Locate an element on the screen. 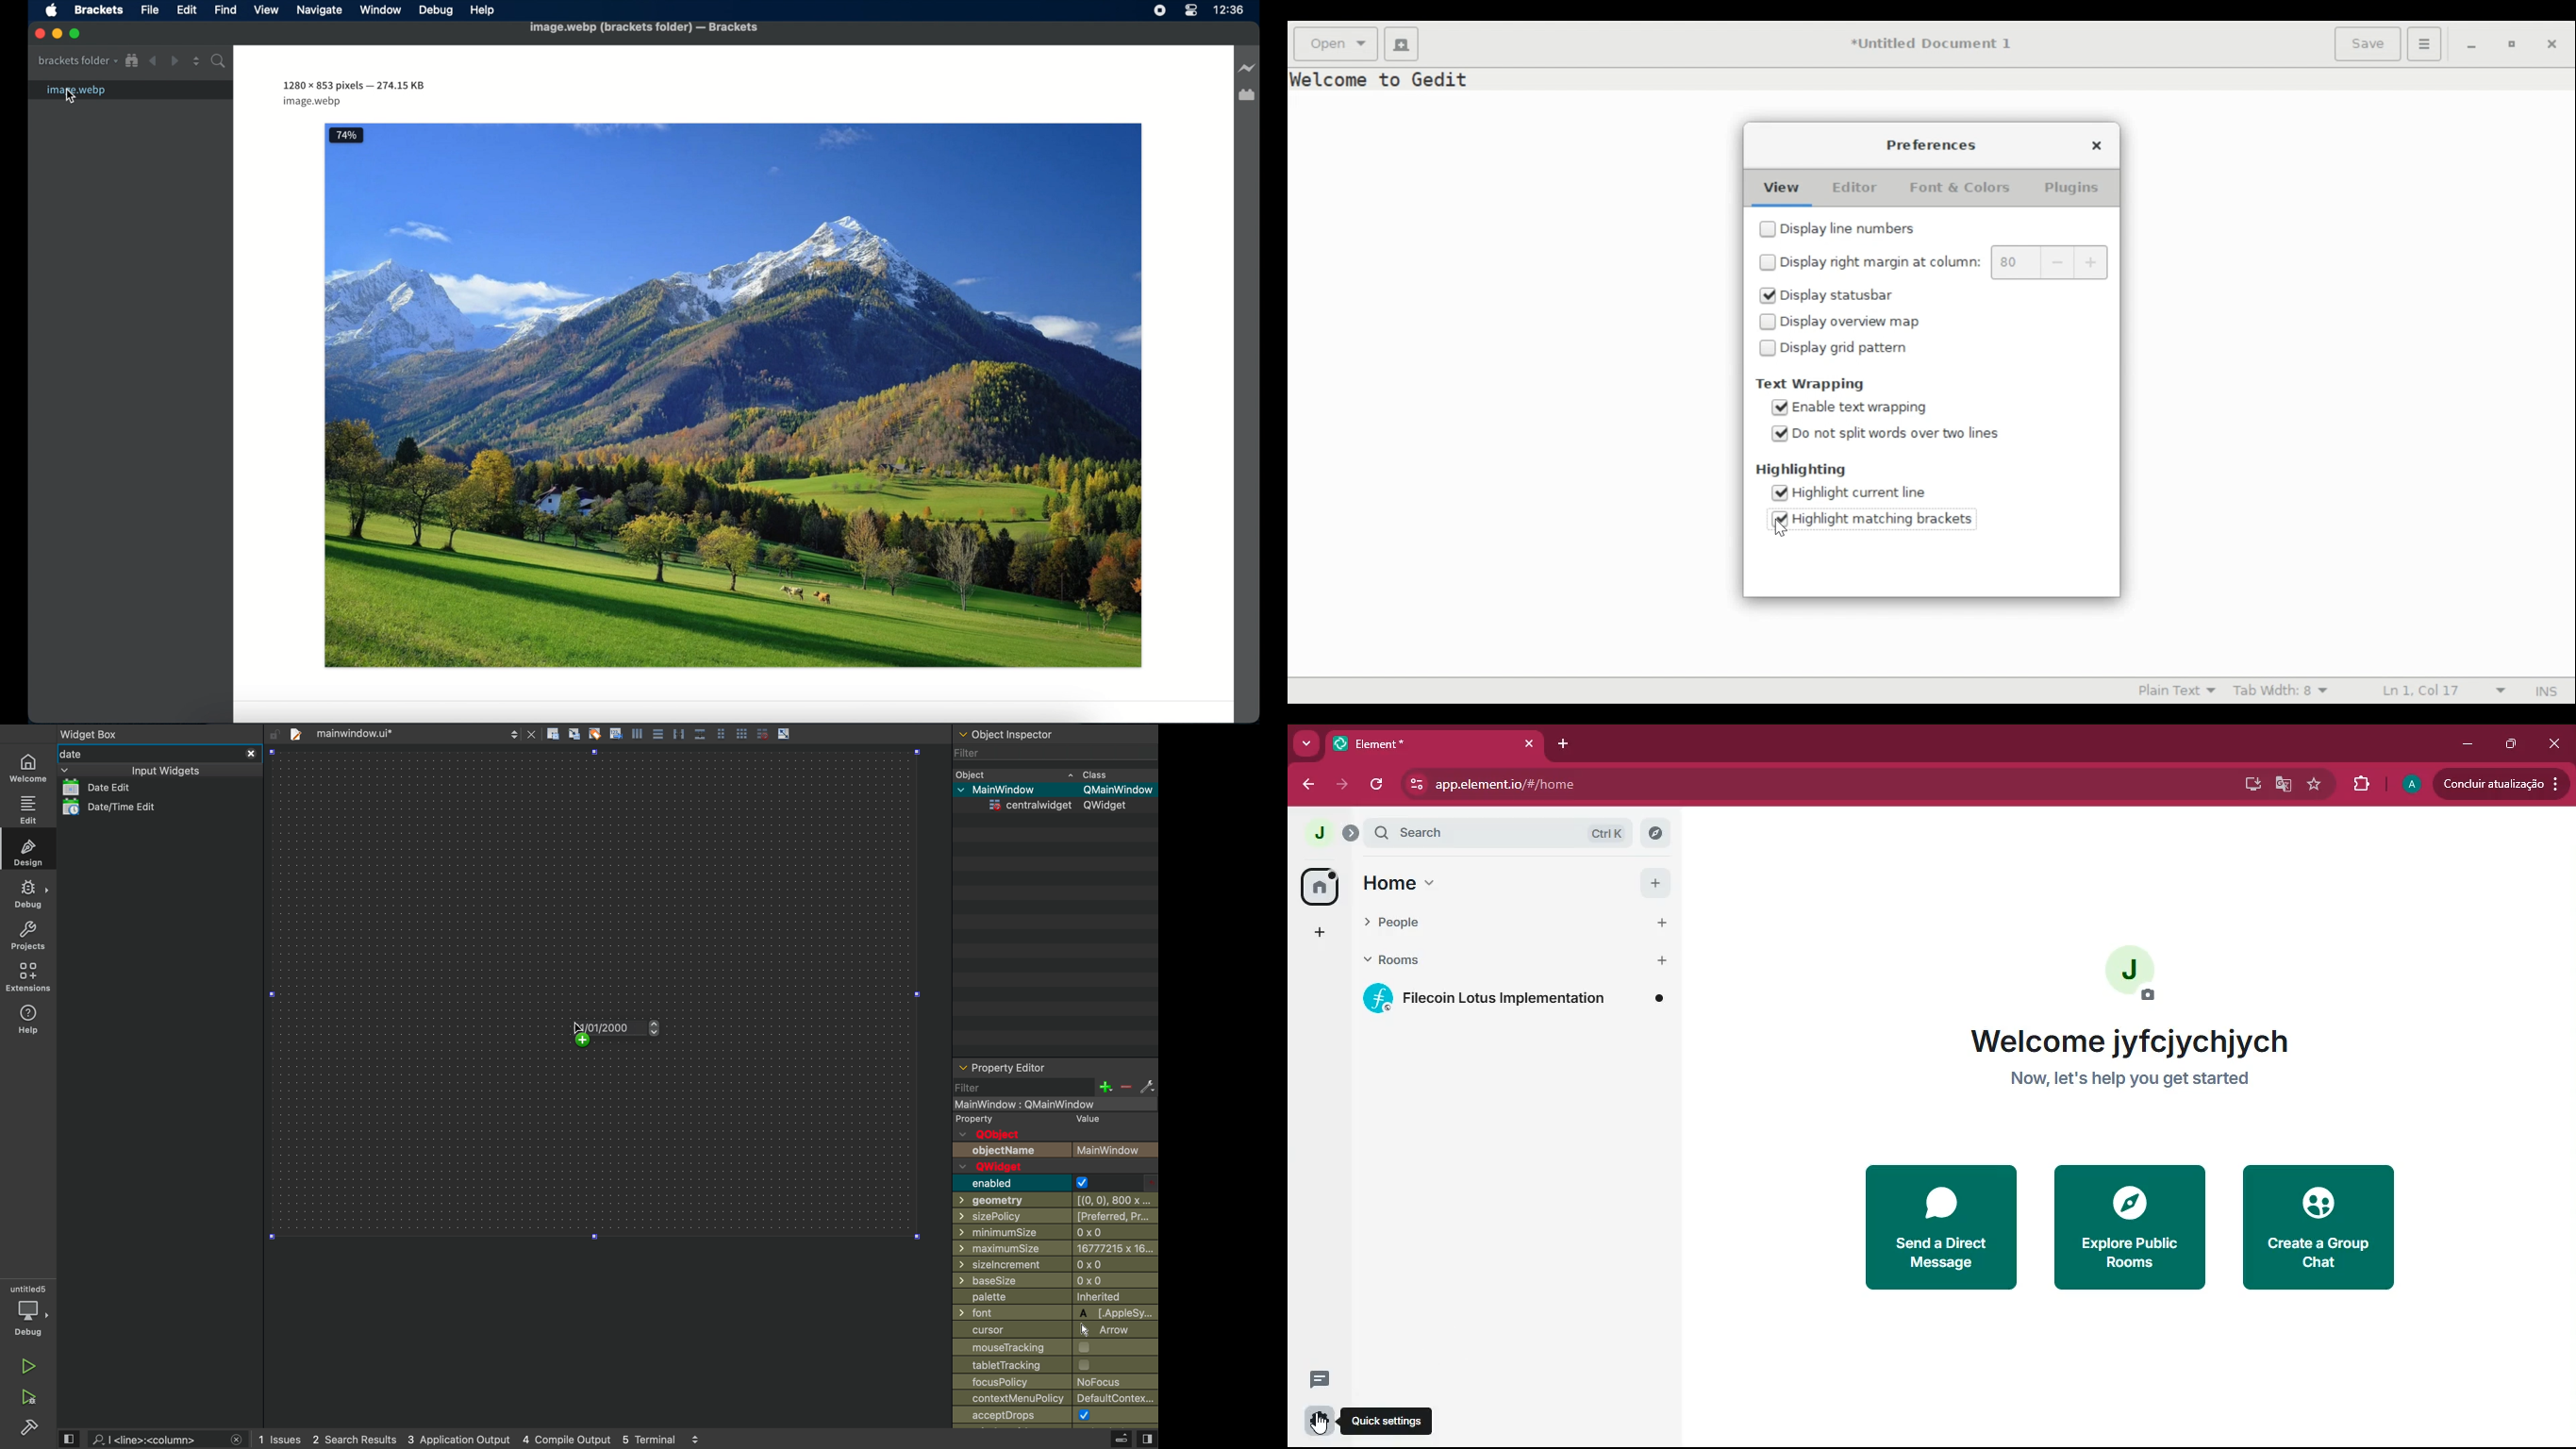 This screenshot has height=1456, width=2576. settings is located at coordinates (1315, 1423).